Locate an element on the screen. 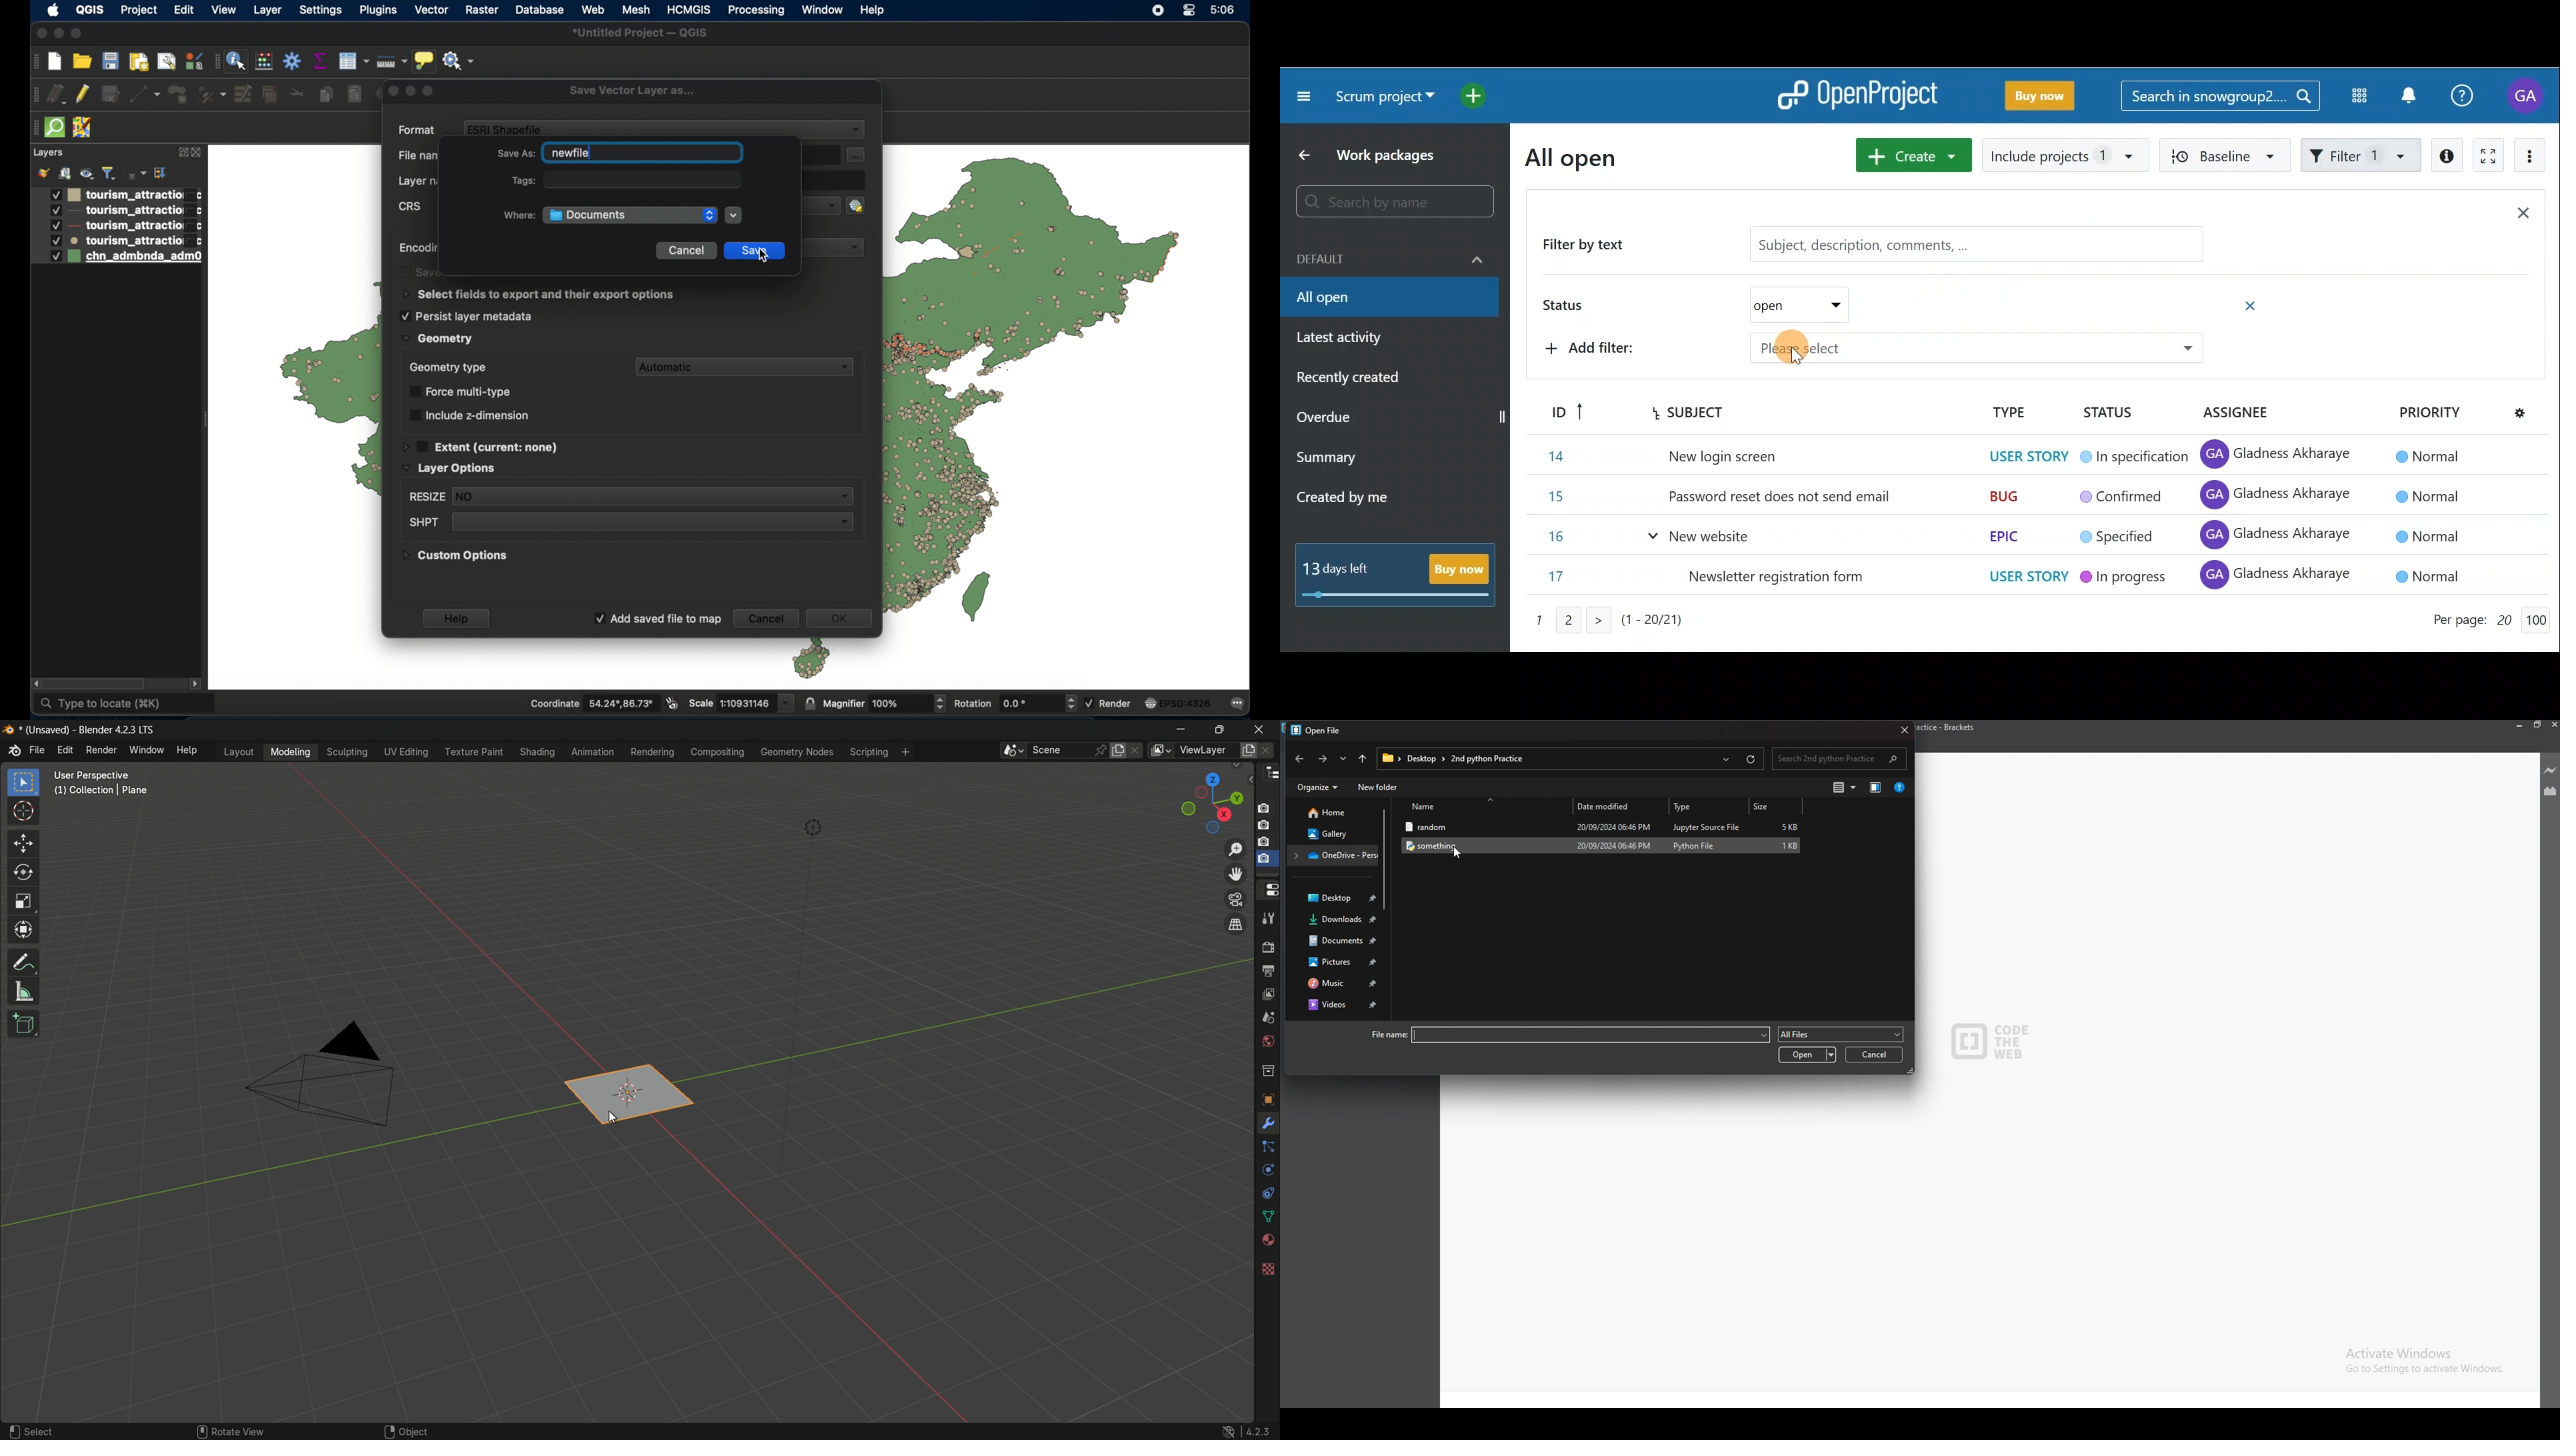  Recently created is located at coordinates (1351, 380).